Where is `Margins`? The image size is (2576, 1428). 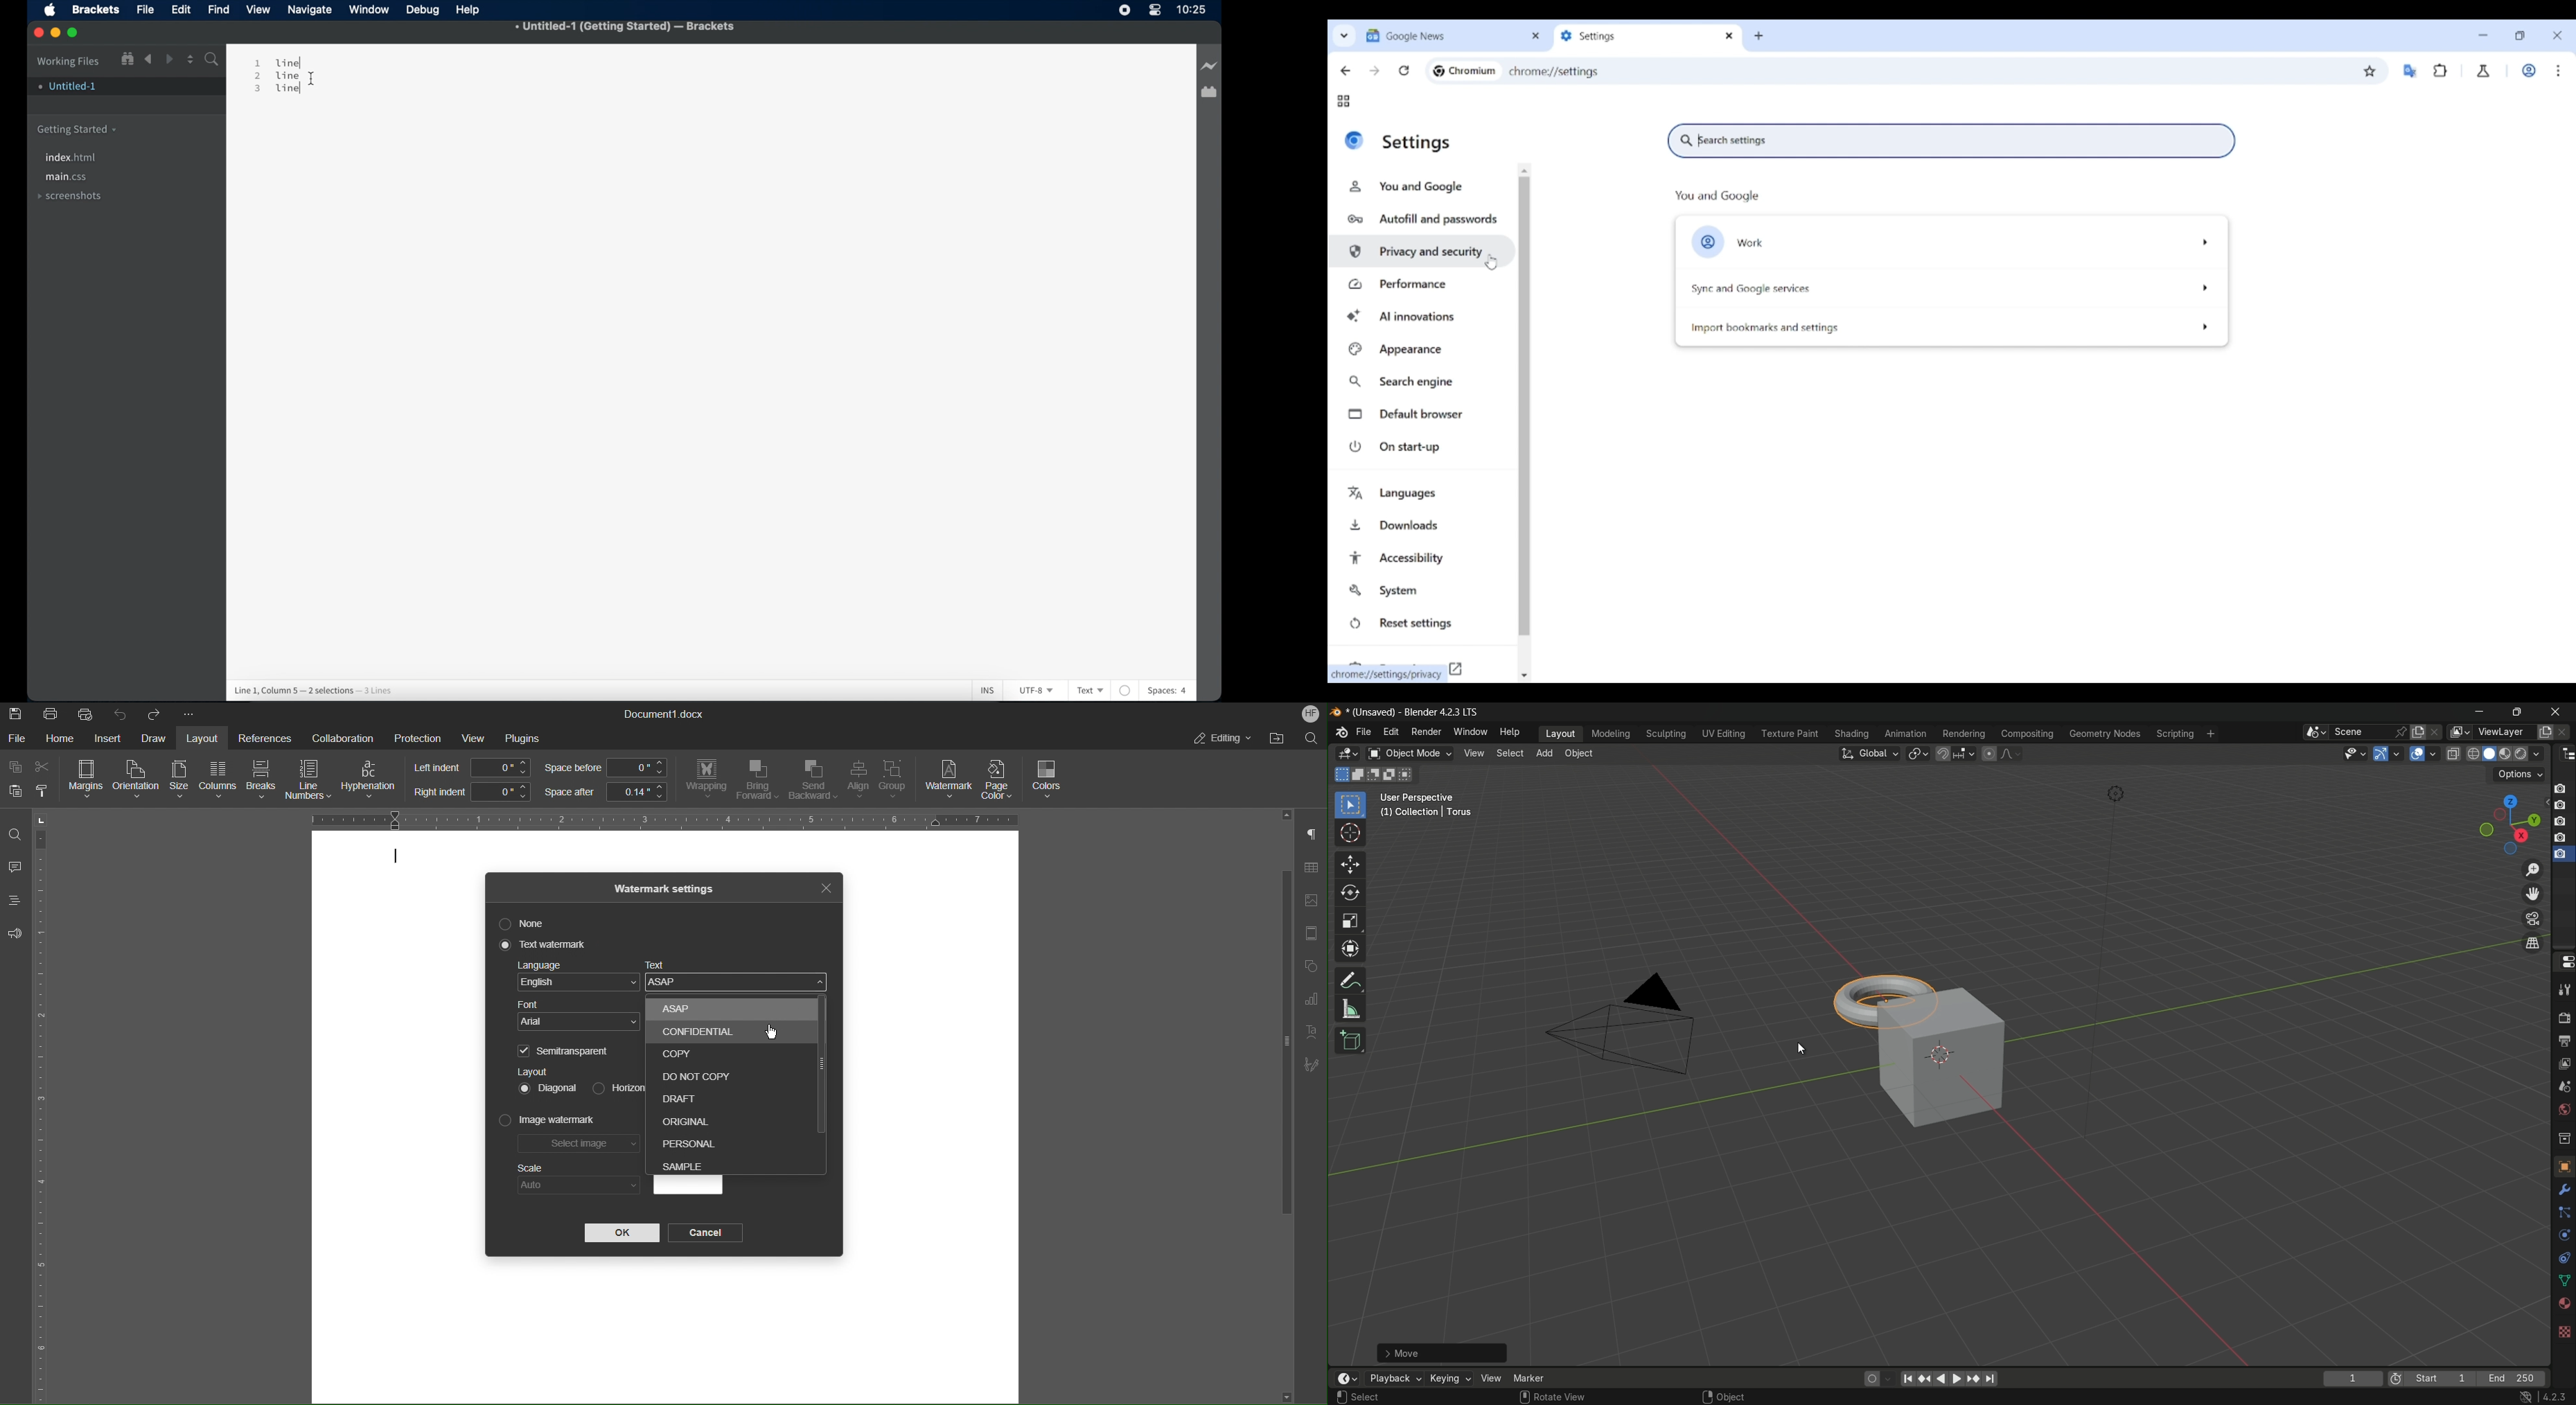
Margins is located at coordinates (87, 779).